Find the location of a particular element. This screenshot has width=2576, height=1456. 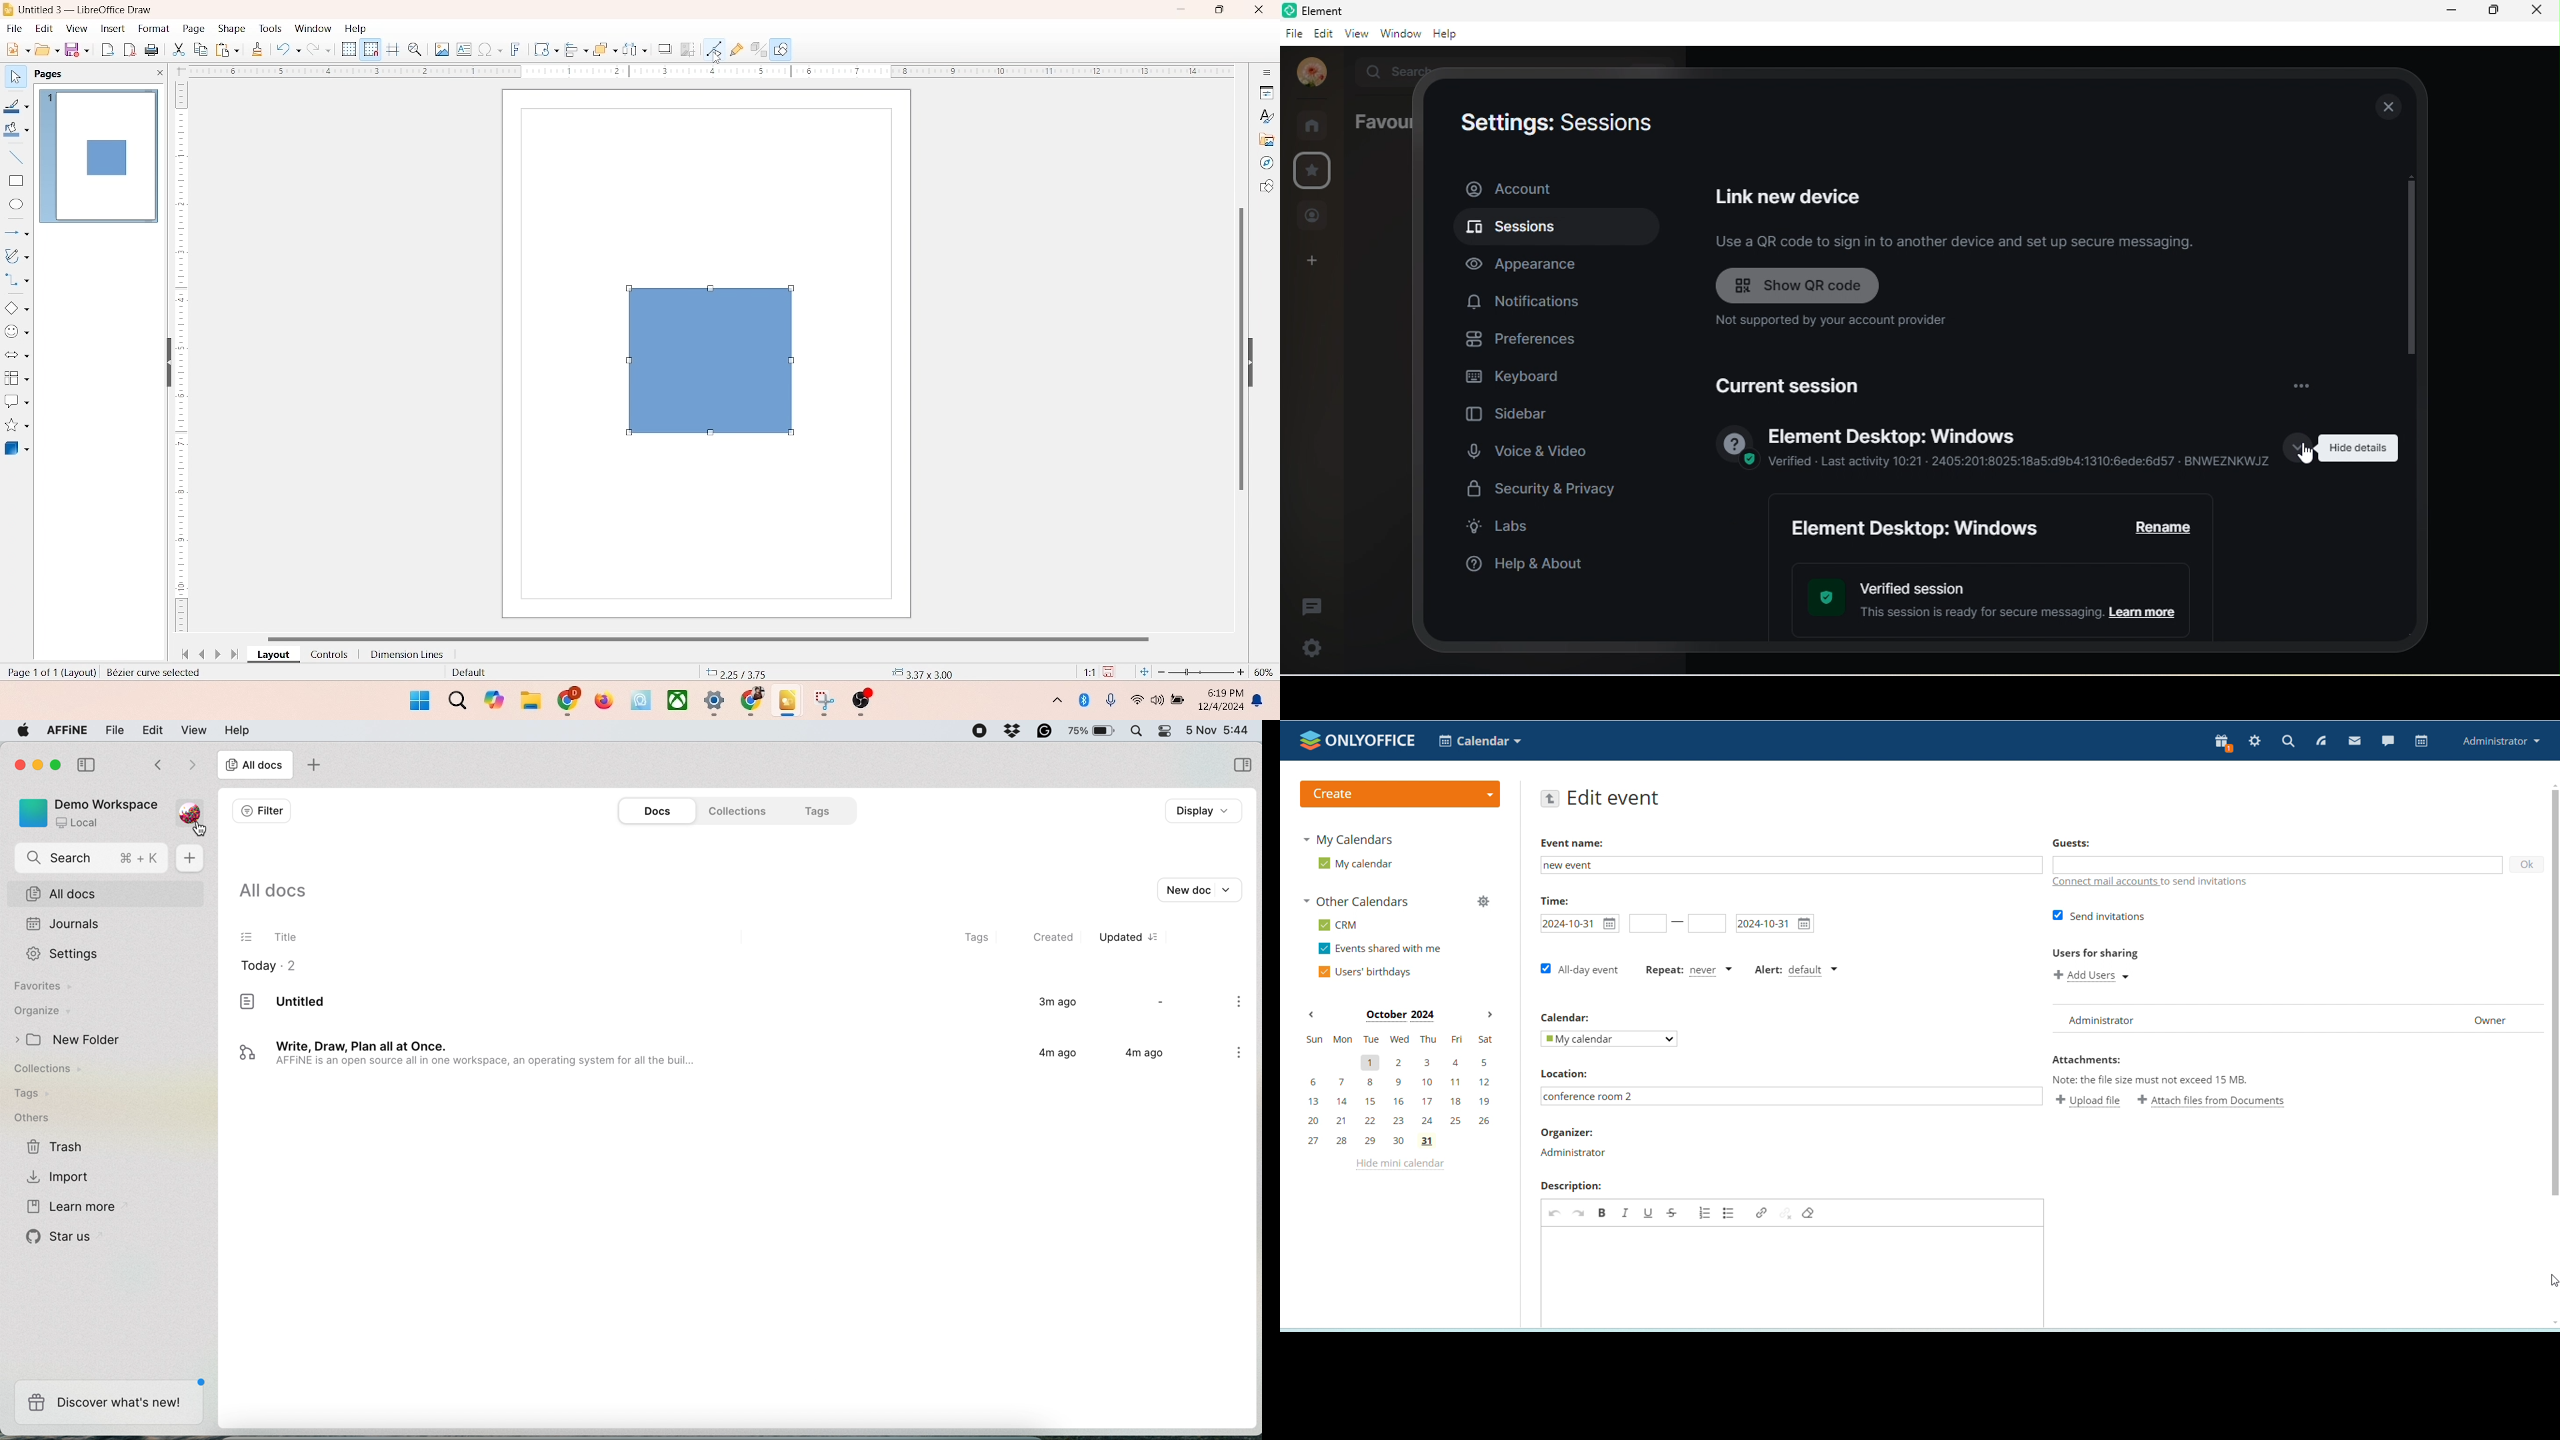

previous month is located at coordinates (1311, 1015).